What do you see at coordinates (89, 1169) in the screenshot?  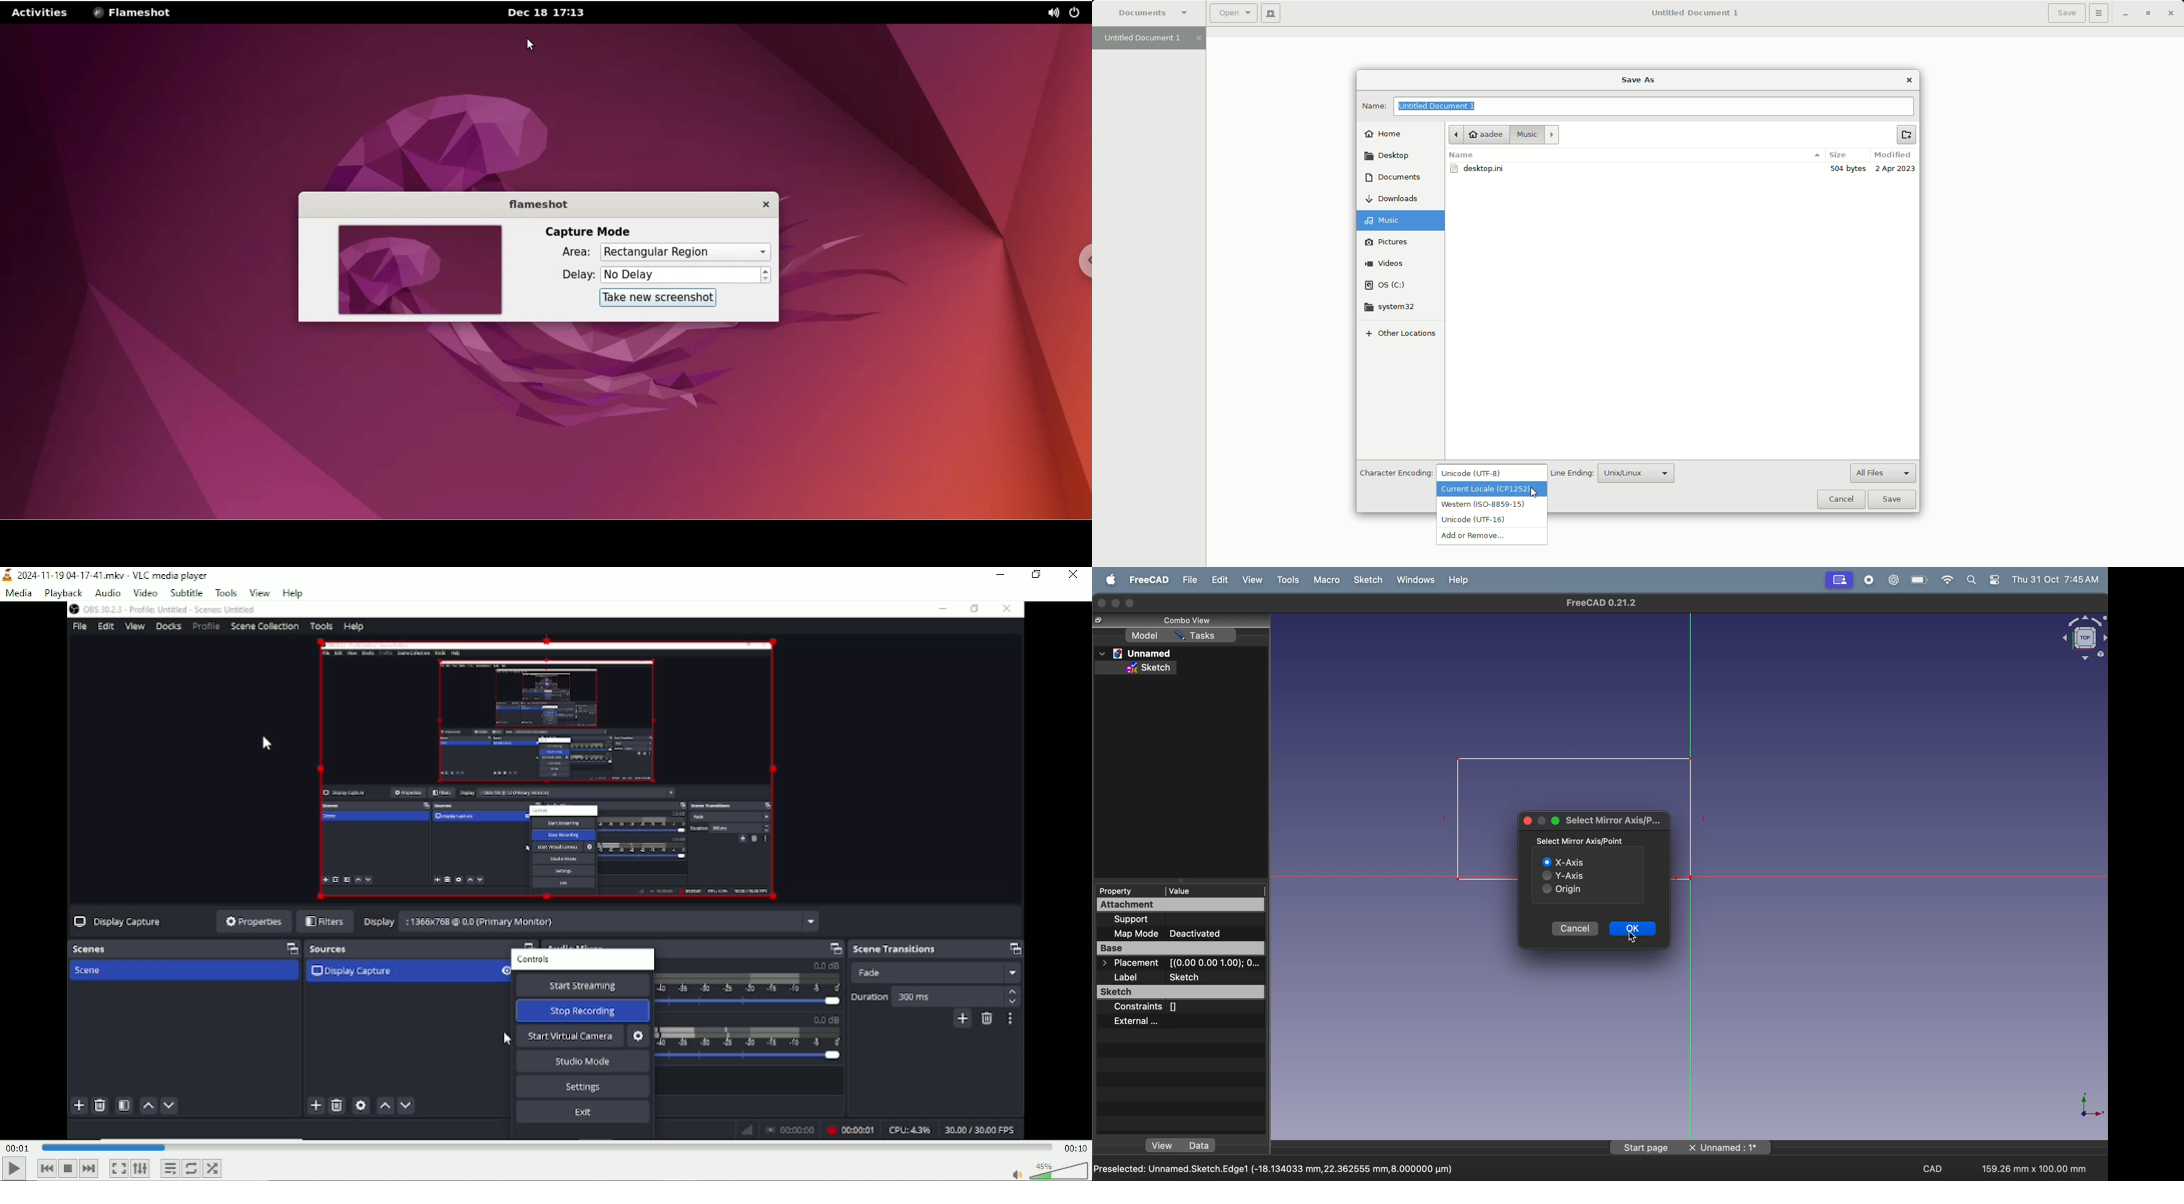 I see `next` at bounding box center [89, 1169].